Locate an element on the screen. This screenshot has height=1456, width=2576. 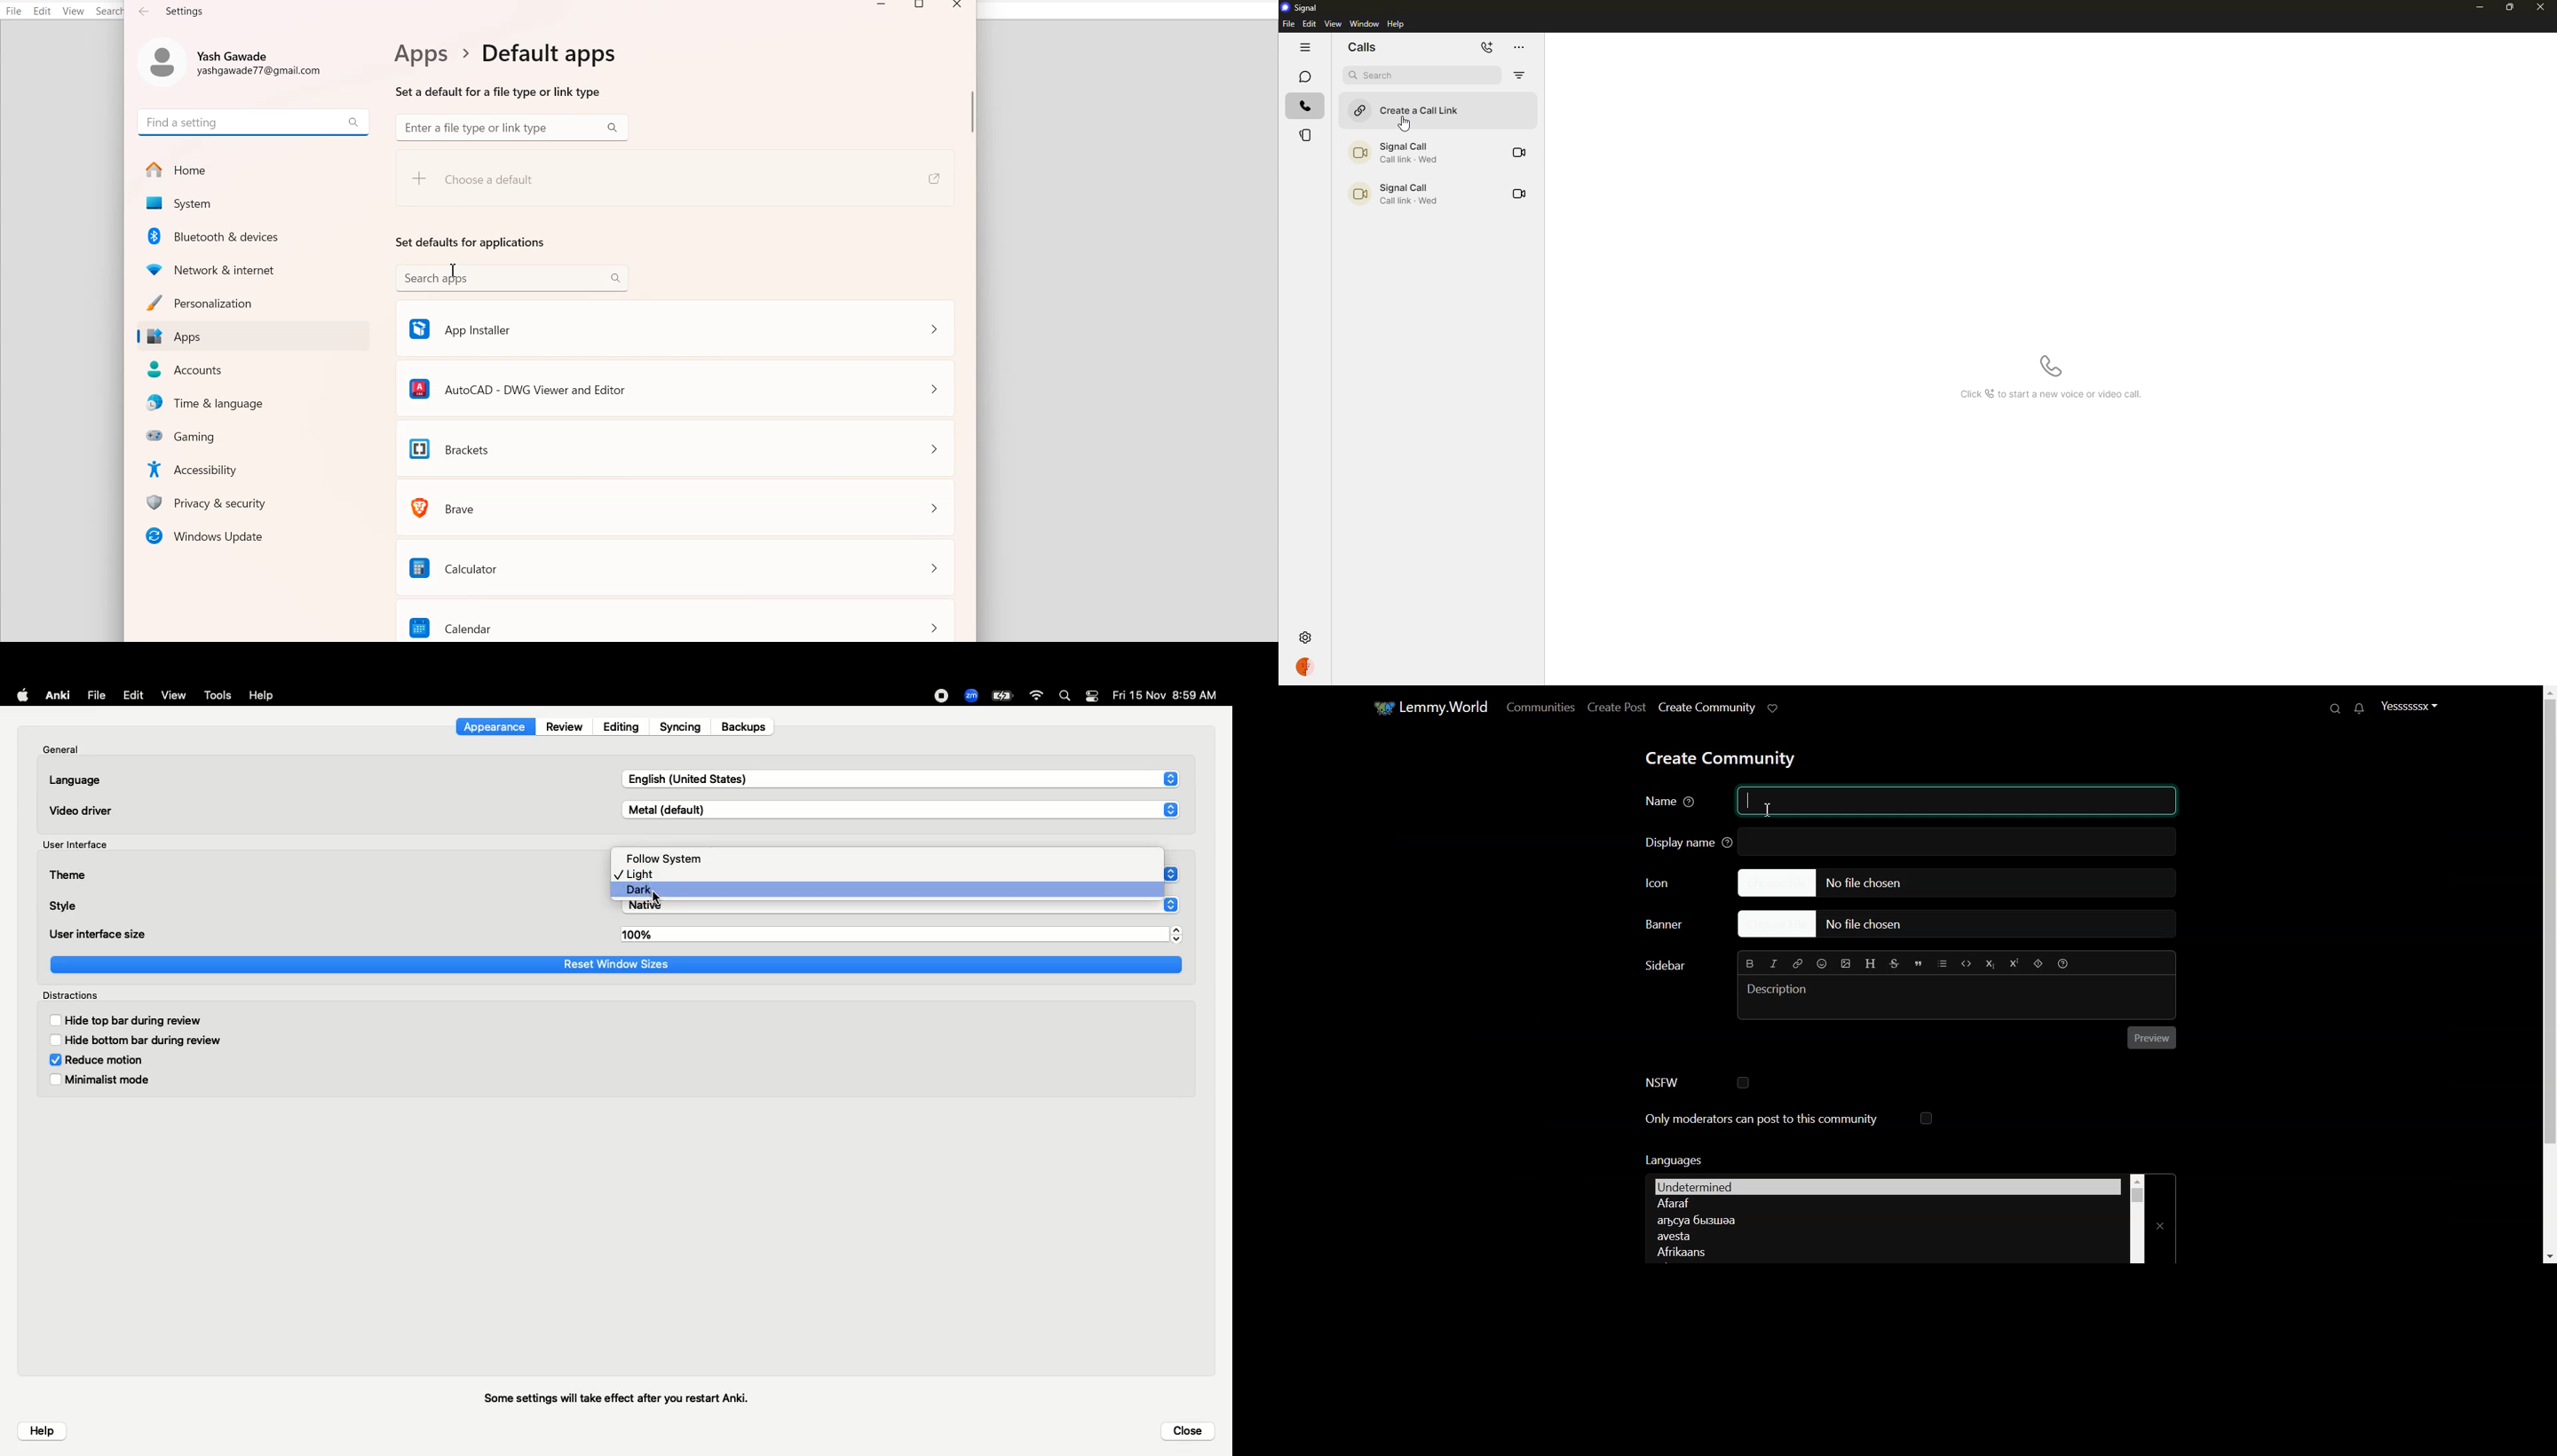
App Installer is located at coordinates (674, 327).